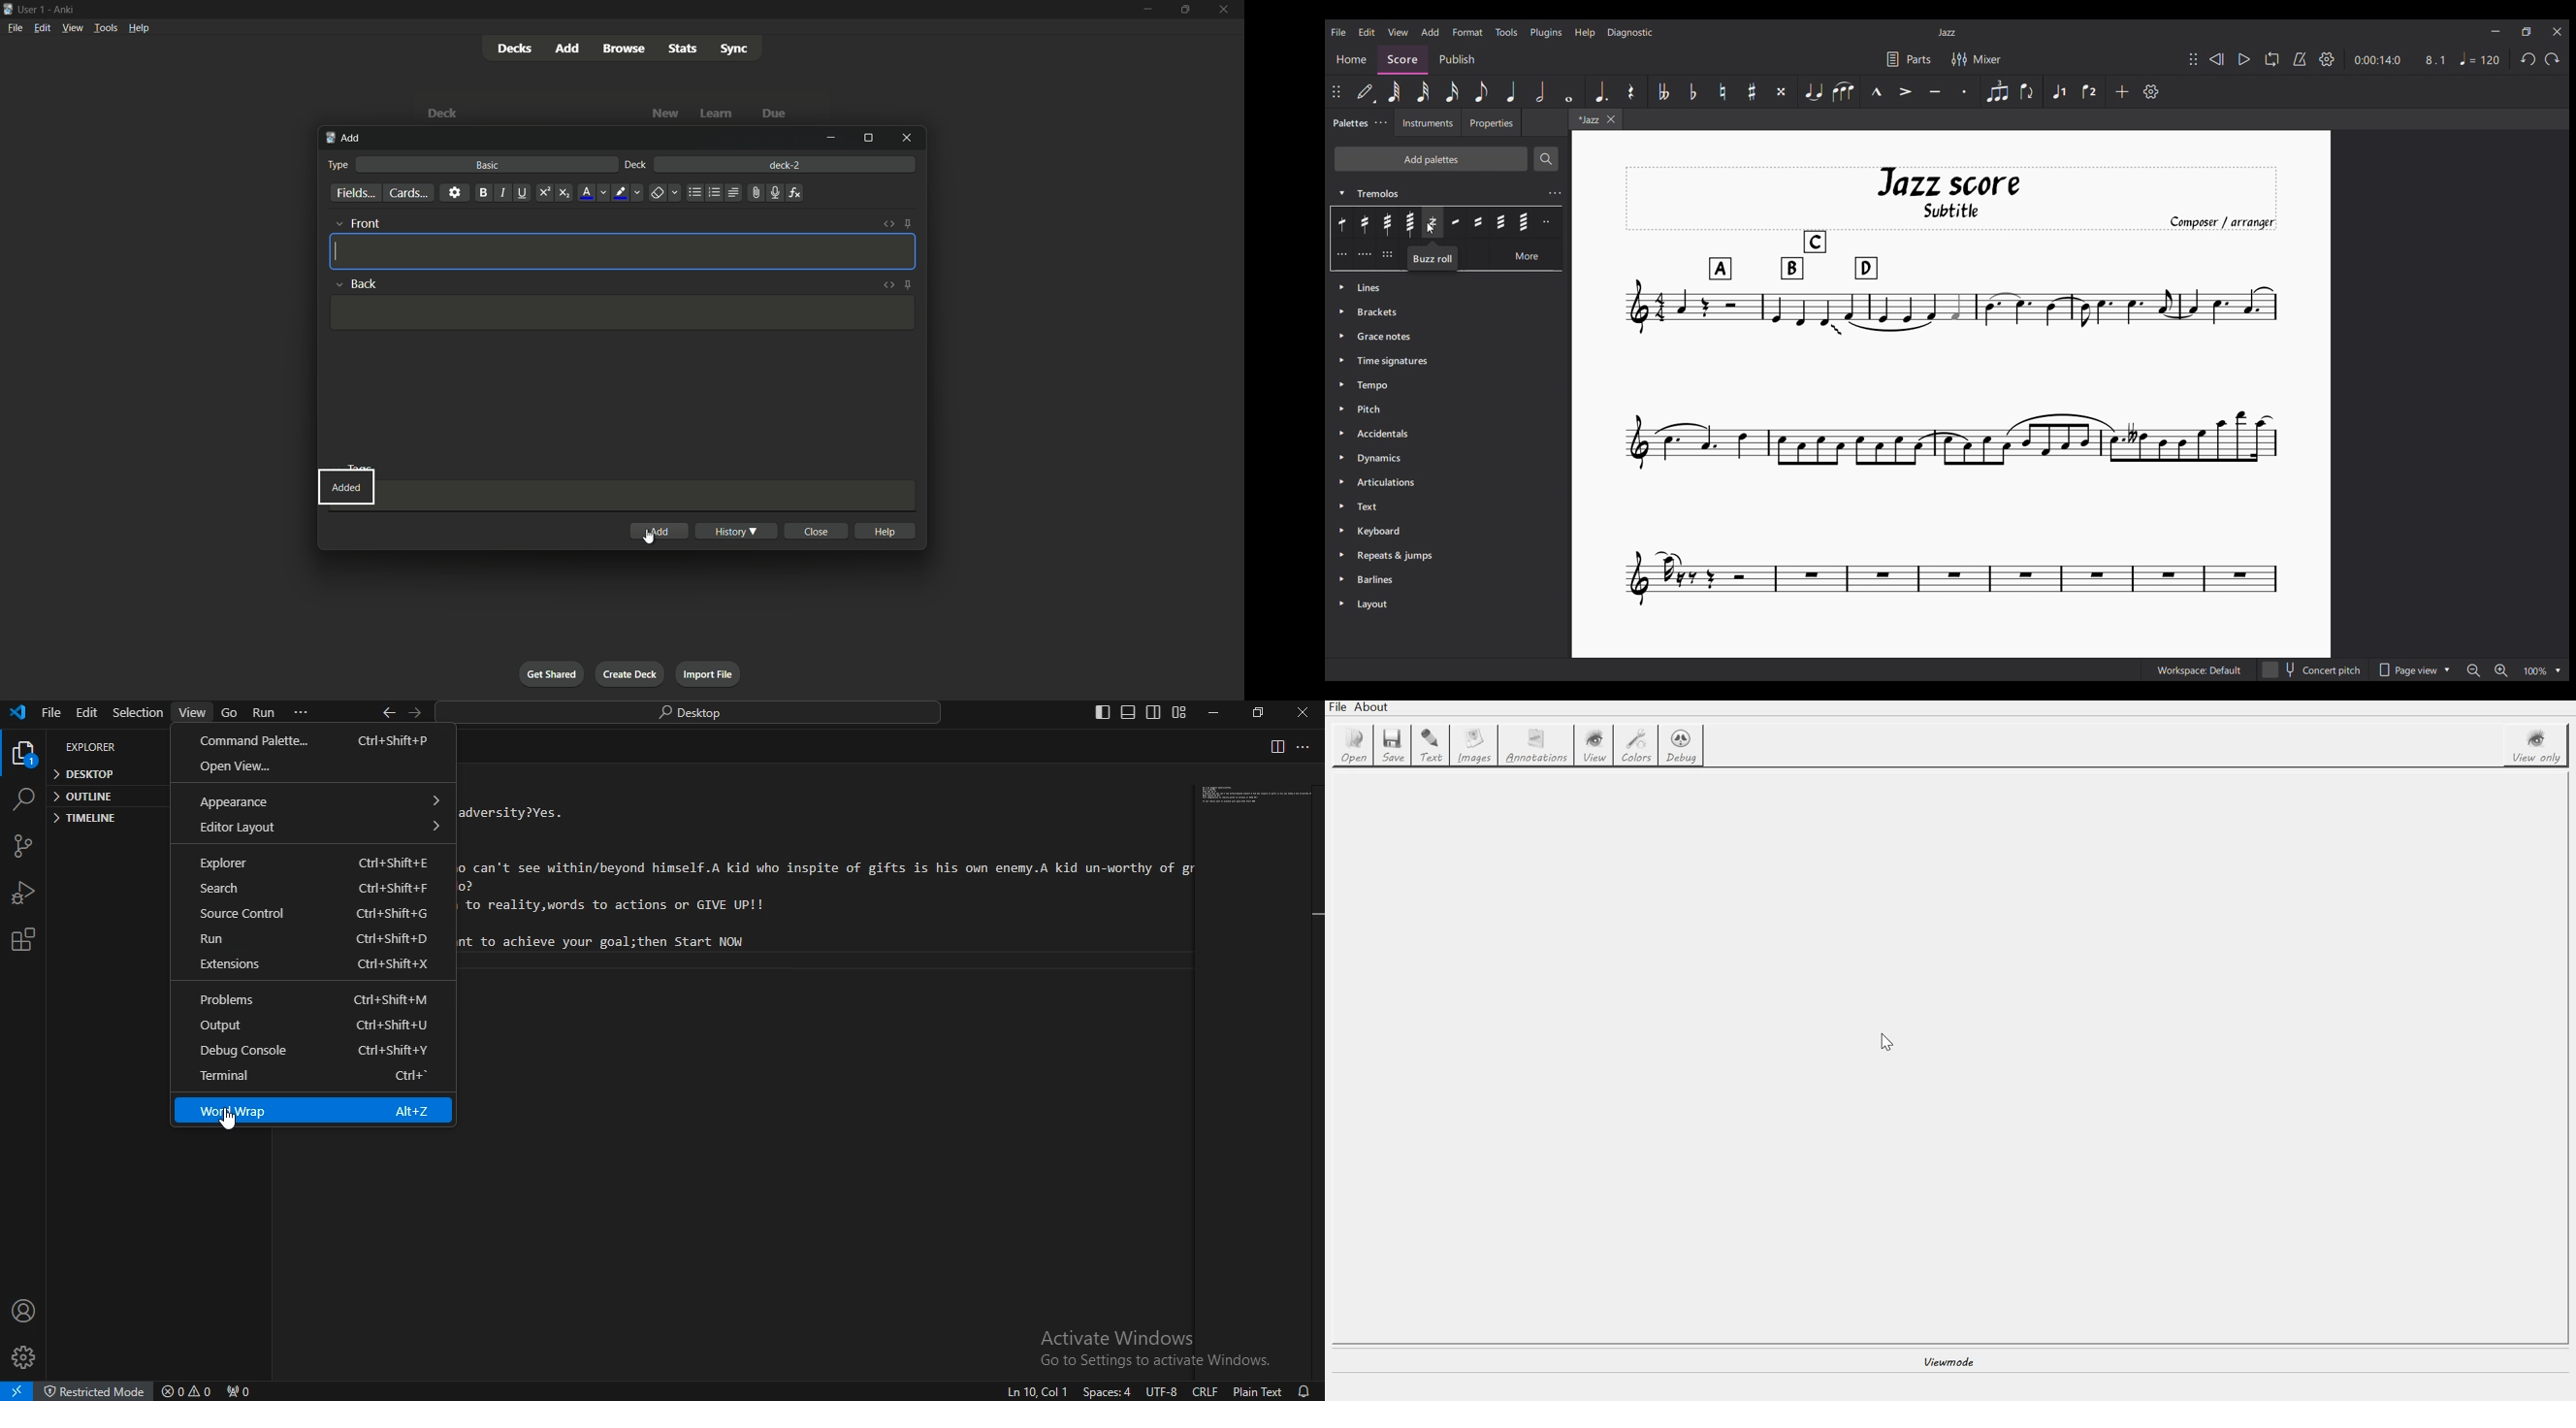 The width and height of the screenshot is (2576, 1428). I want to click on open a remote window, so click(16, 1392).